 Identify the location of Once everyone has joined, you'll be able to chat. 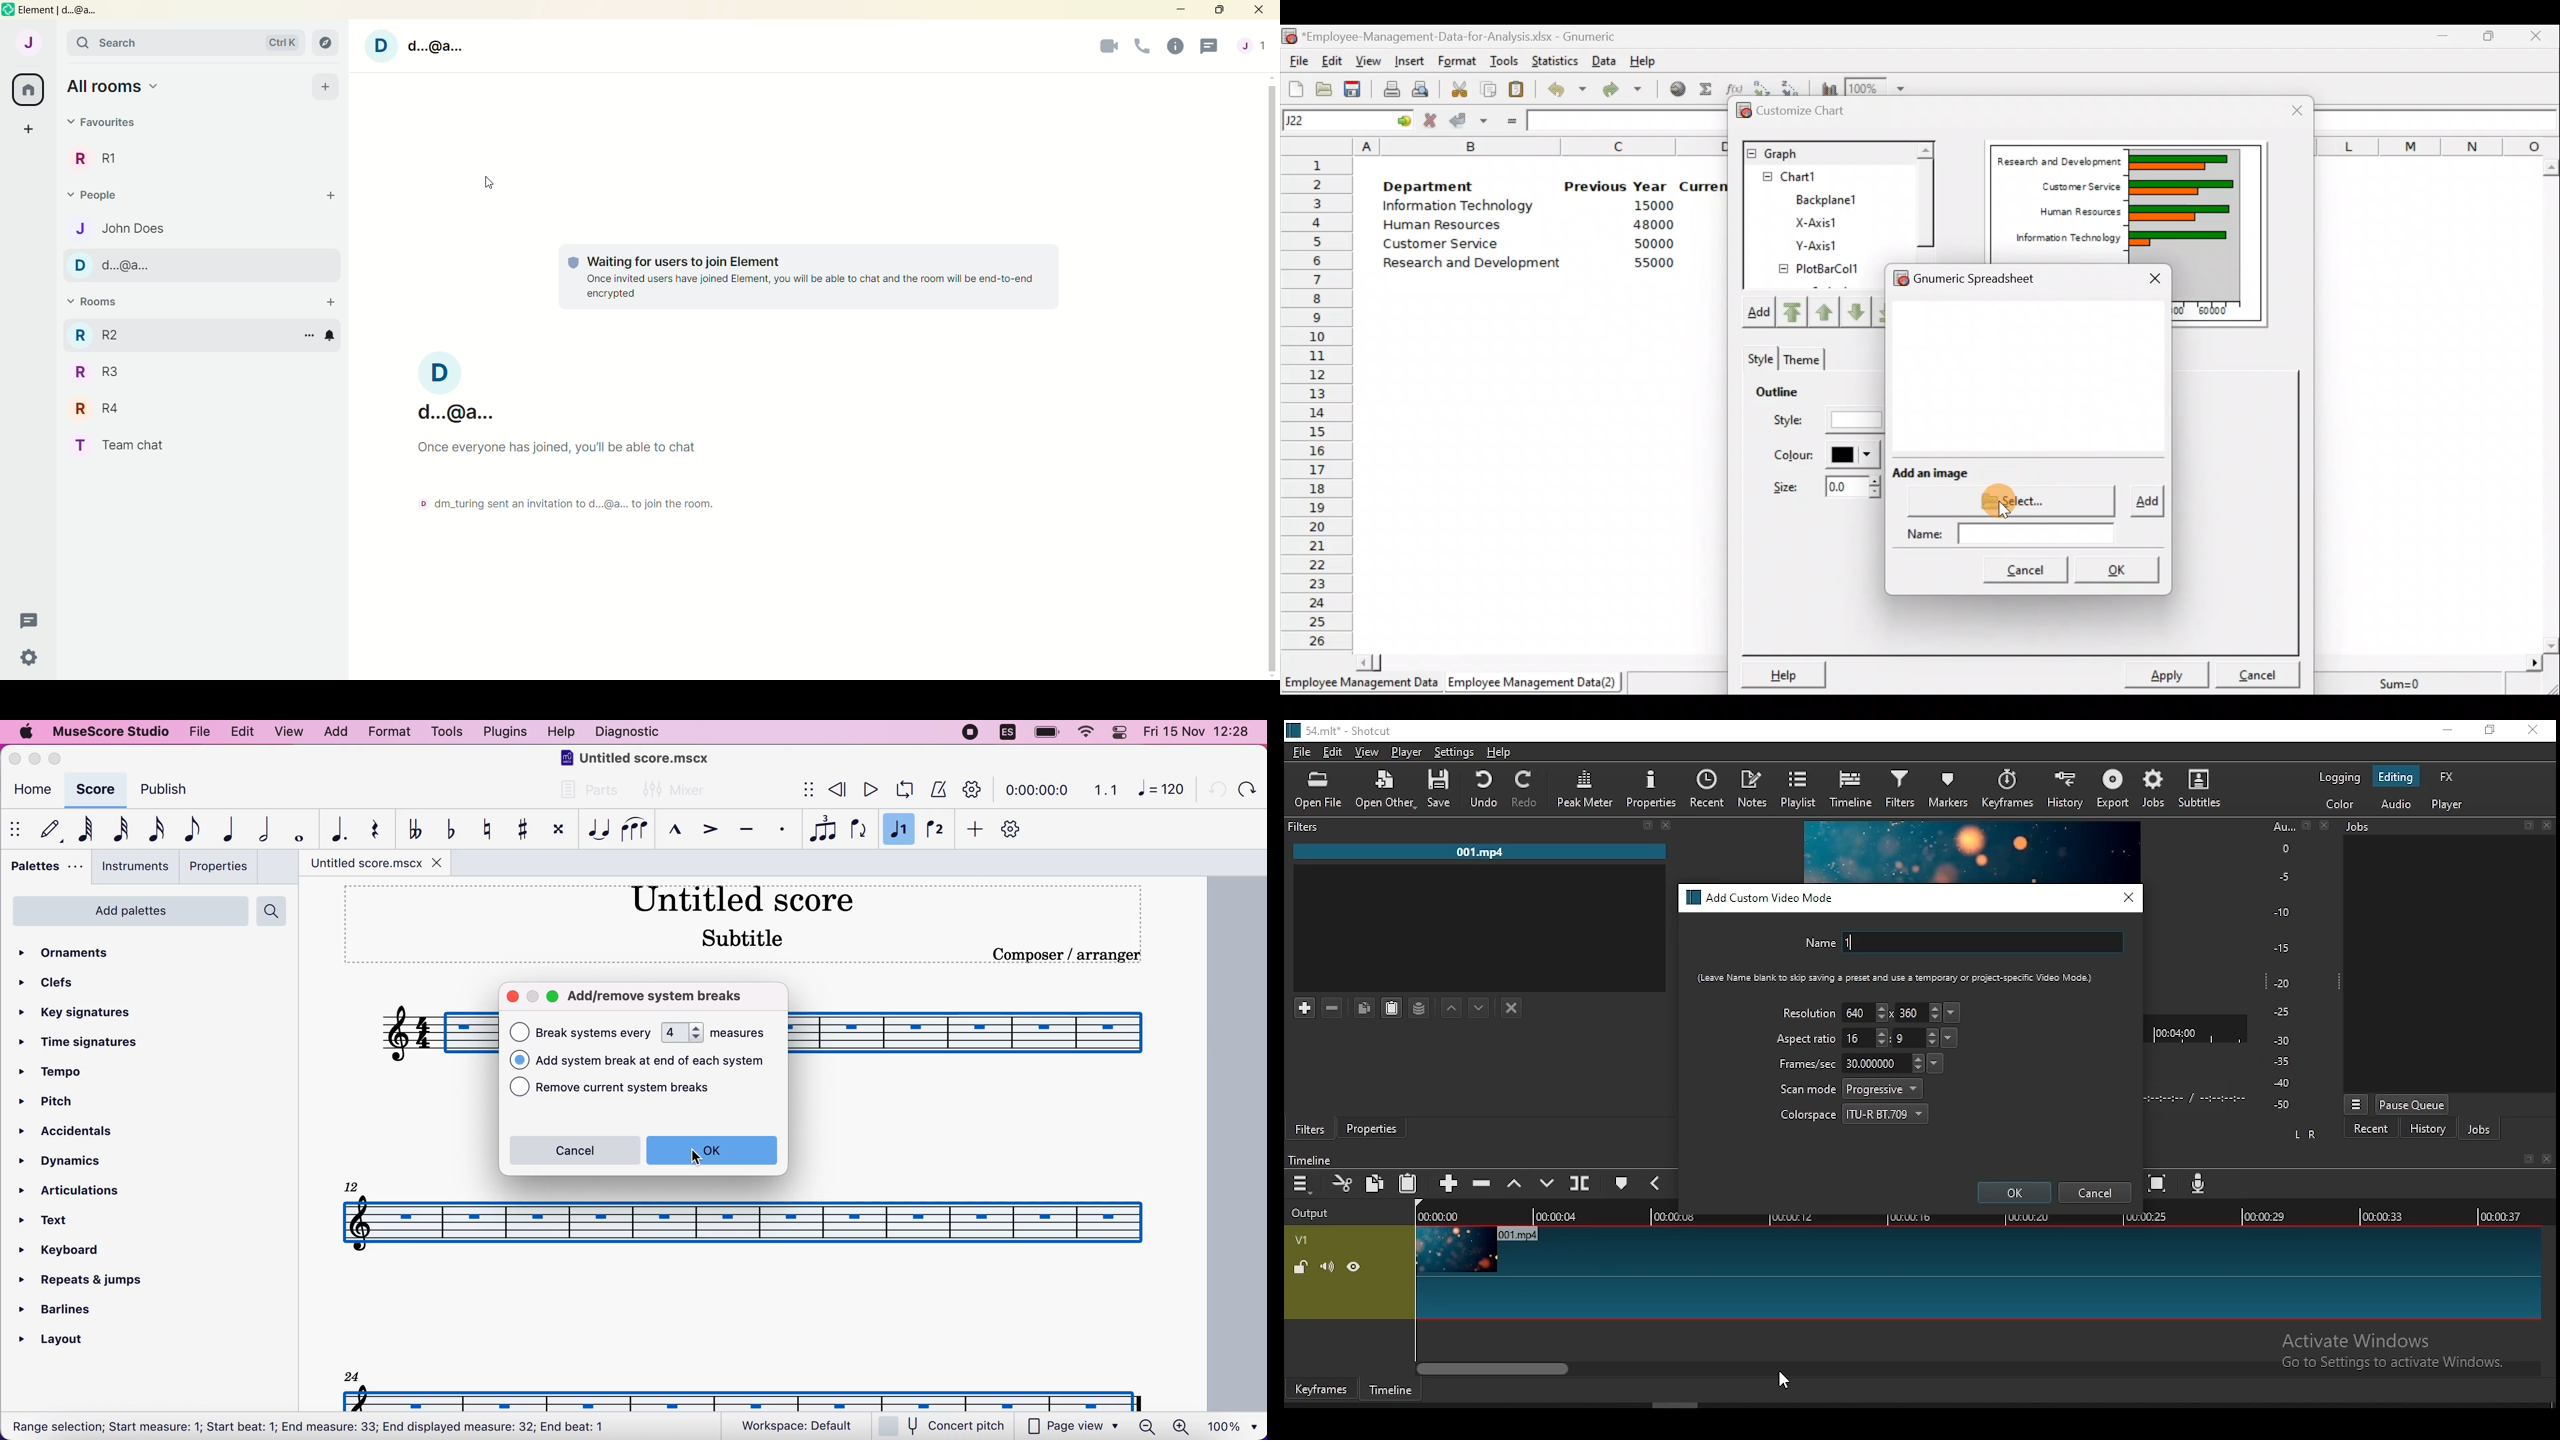
(575, 445).